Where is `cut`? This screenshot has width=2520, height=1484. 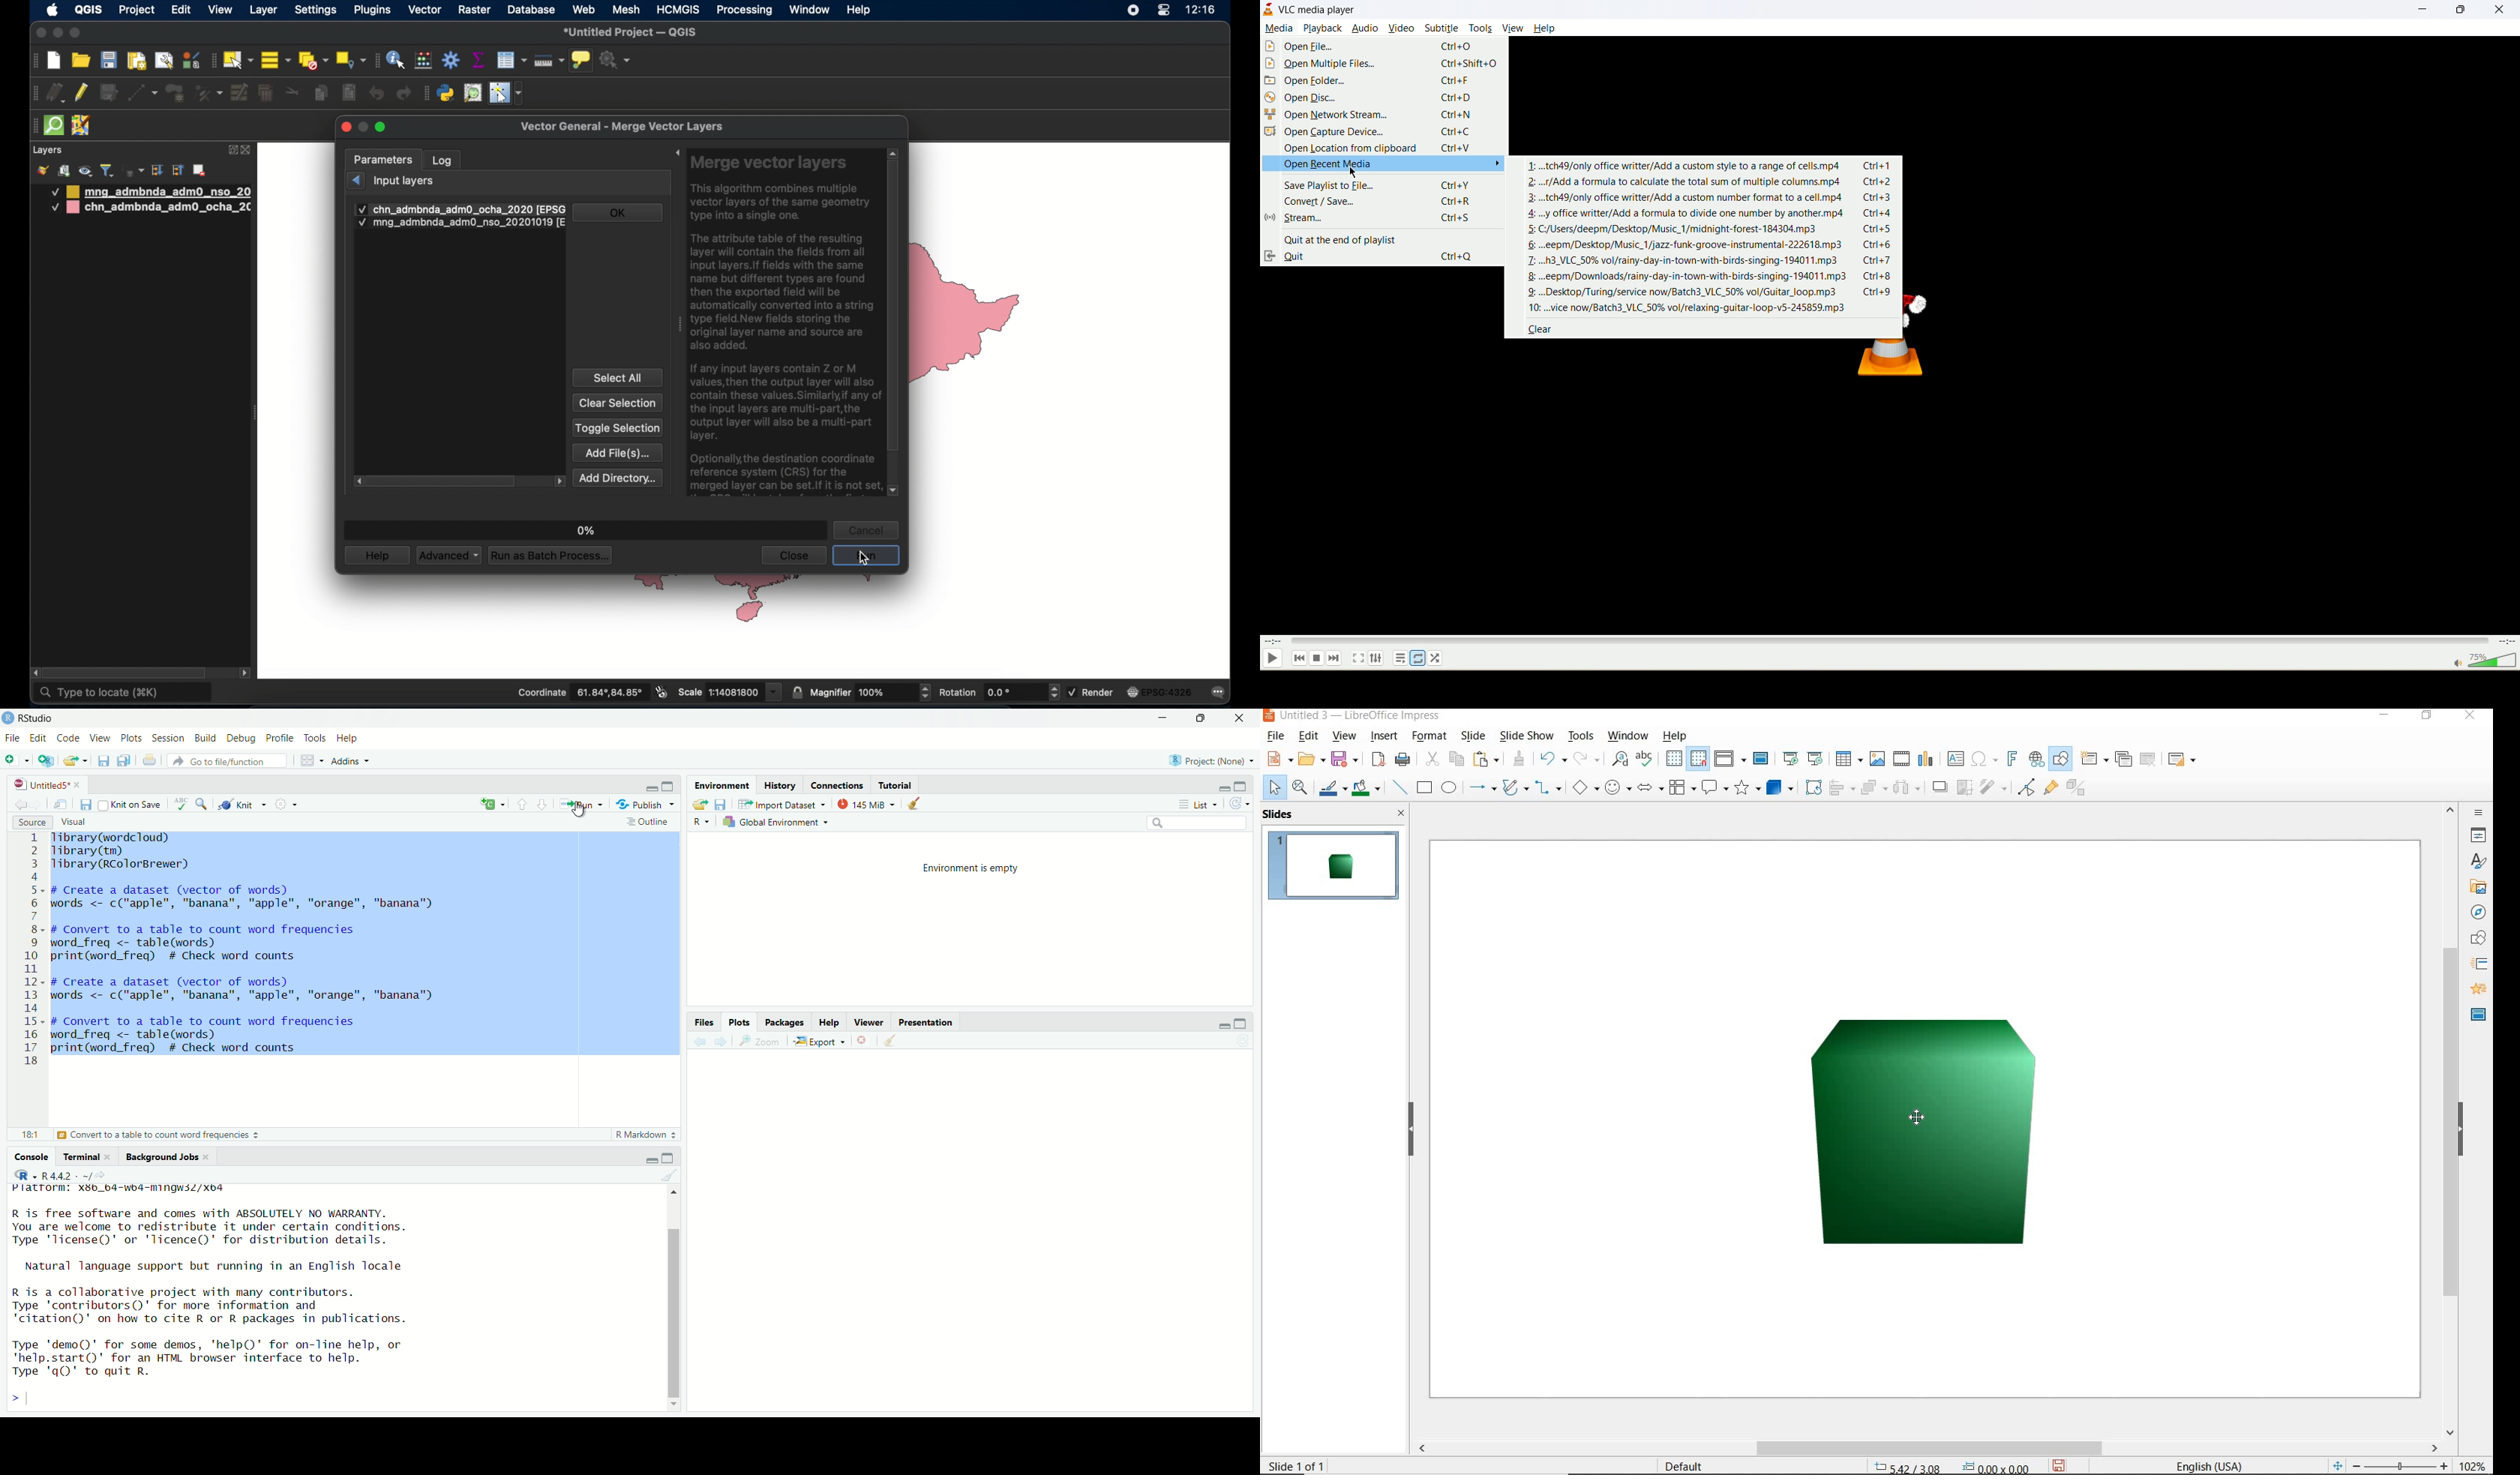
cut is located at coordinates (1433, 759).